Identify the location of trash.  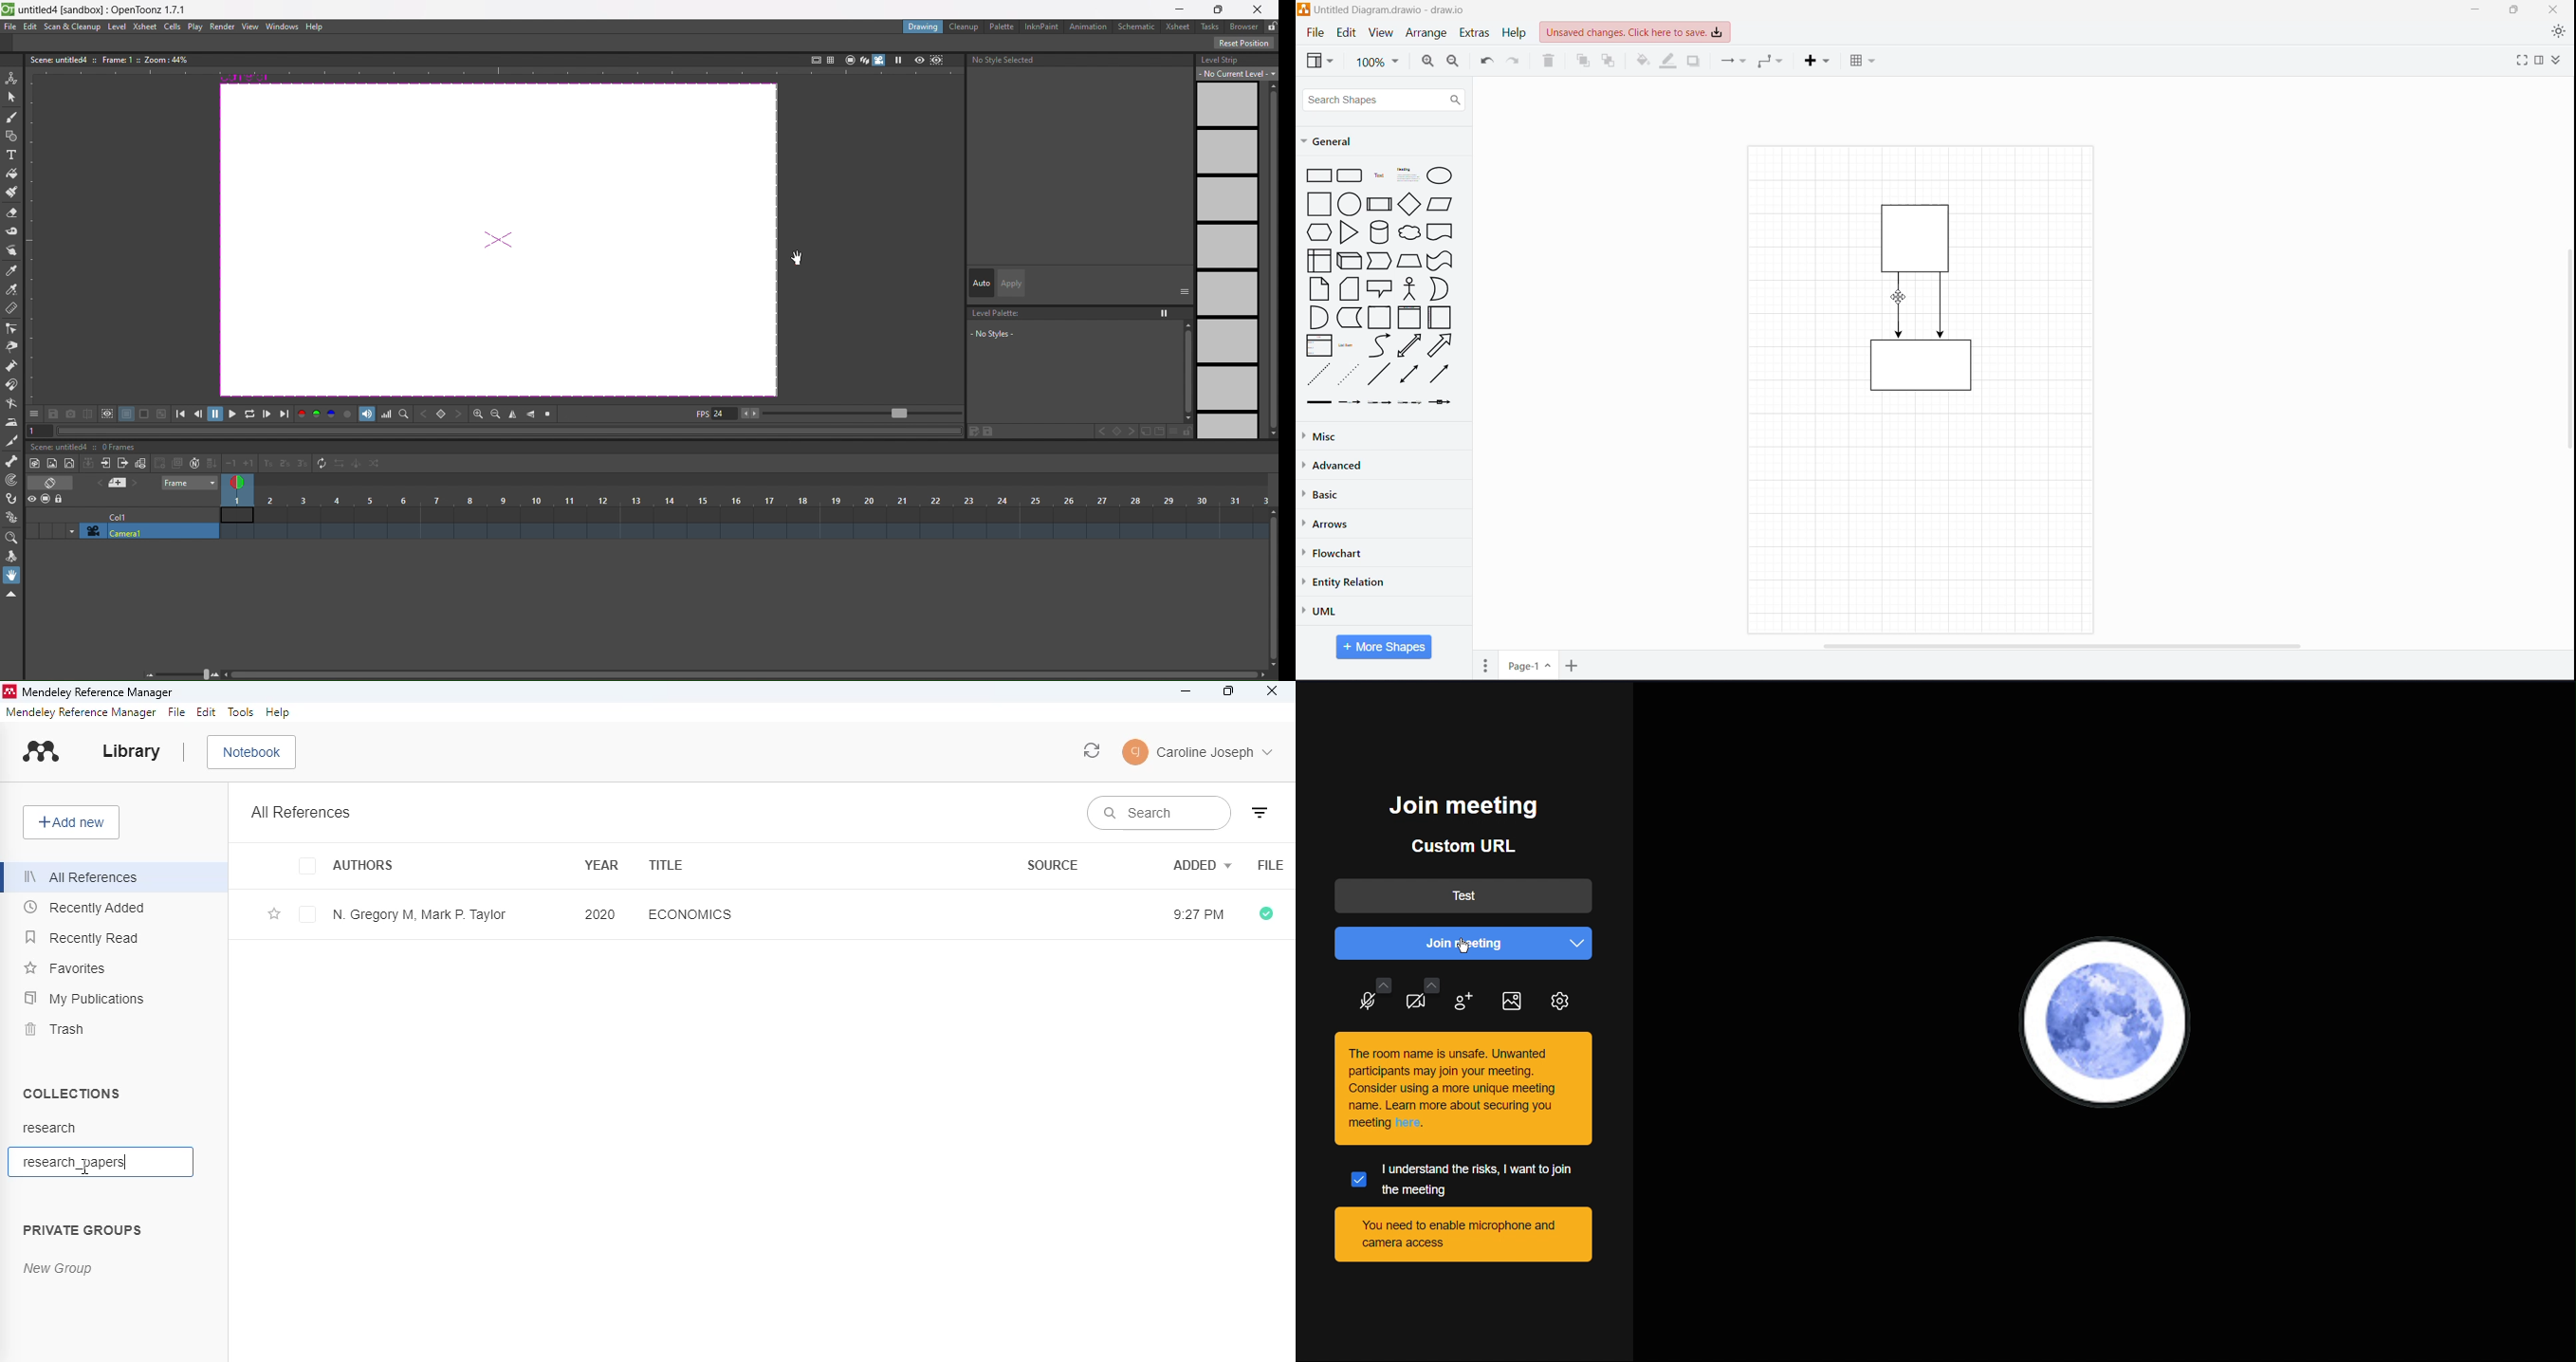
(56, 1029).